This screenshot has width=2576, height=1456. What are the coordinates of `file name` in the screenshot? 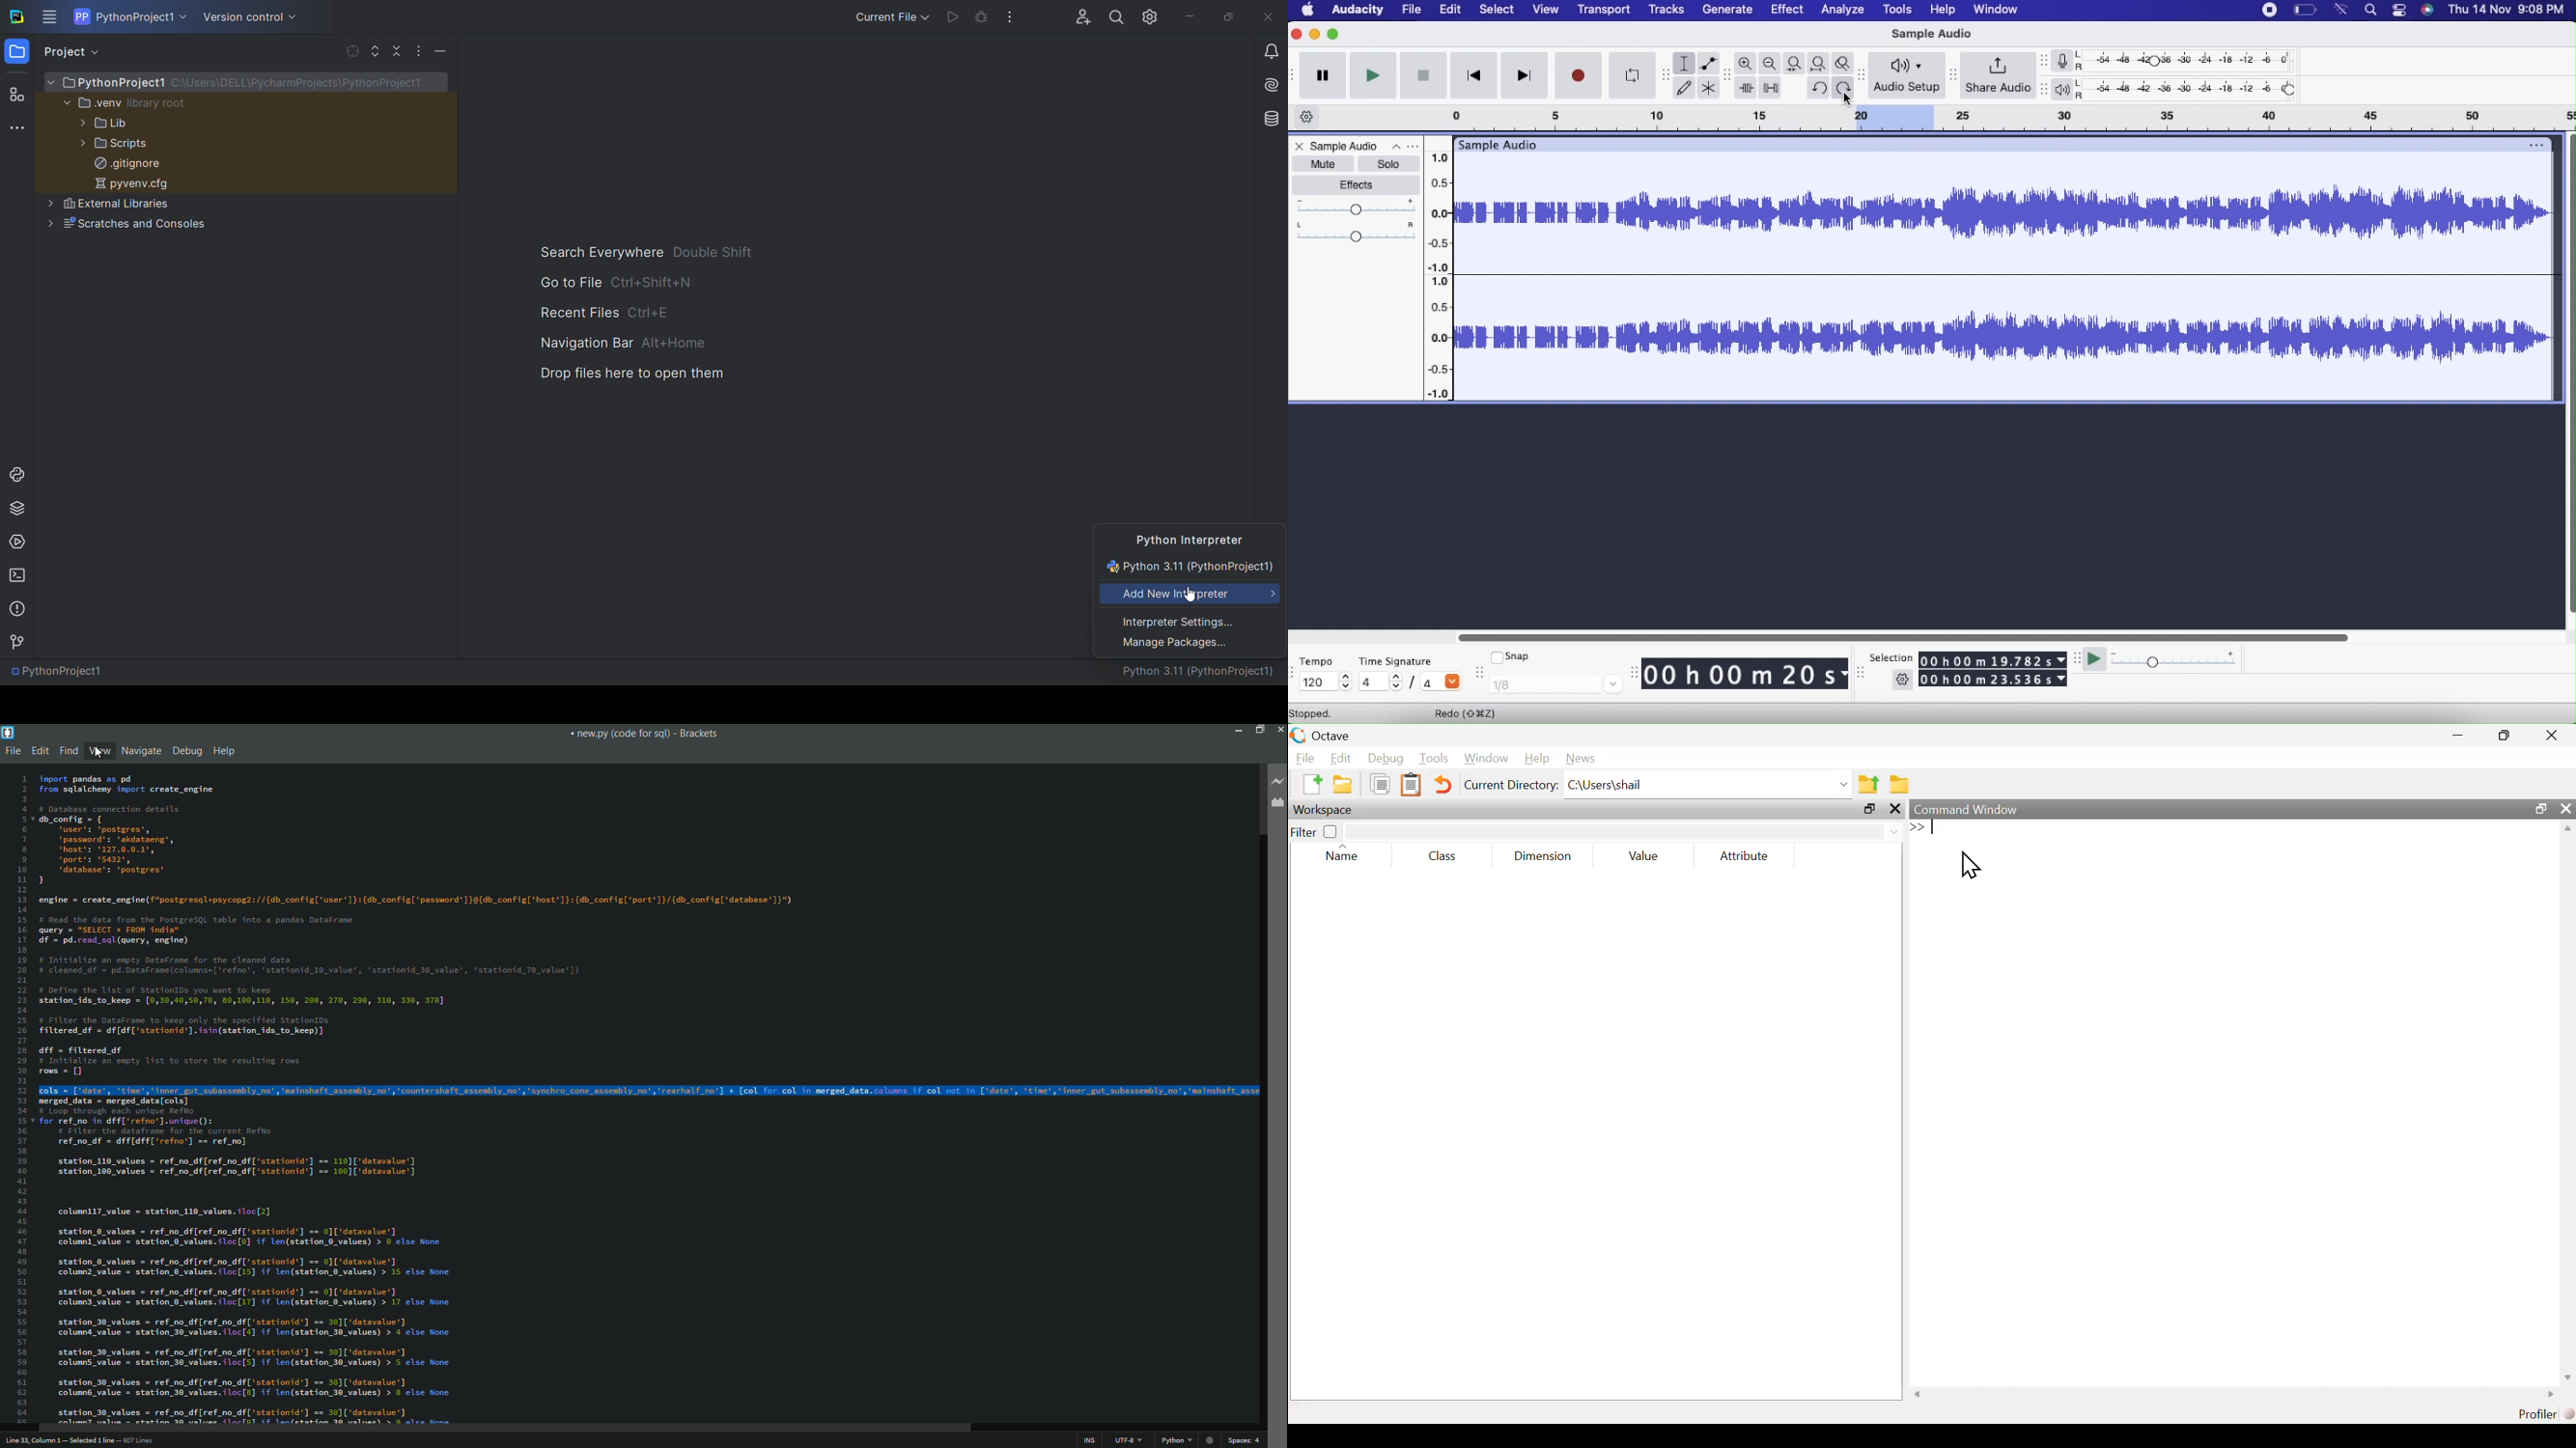 It's located at (620, 734).